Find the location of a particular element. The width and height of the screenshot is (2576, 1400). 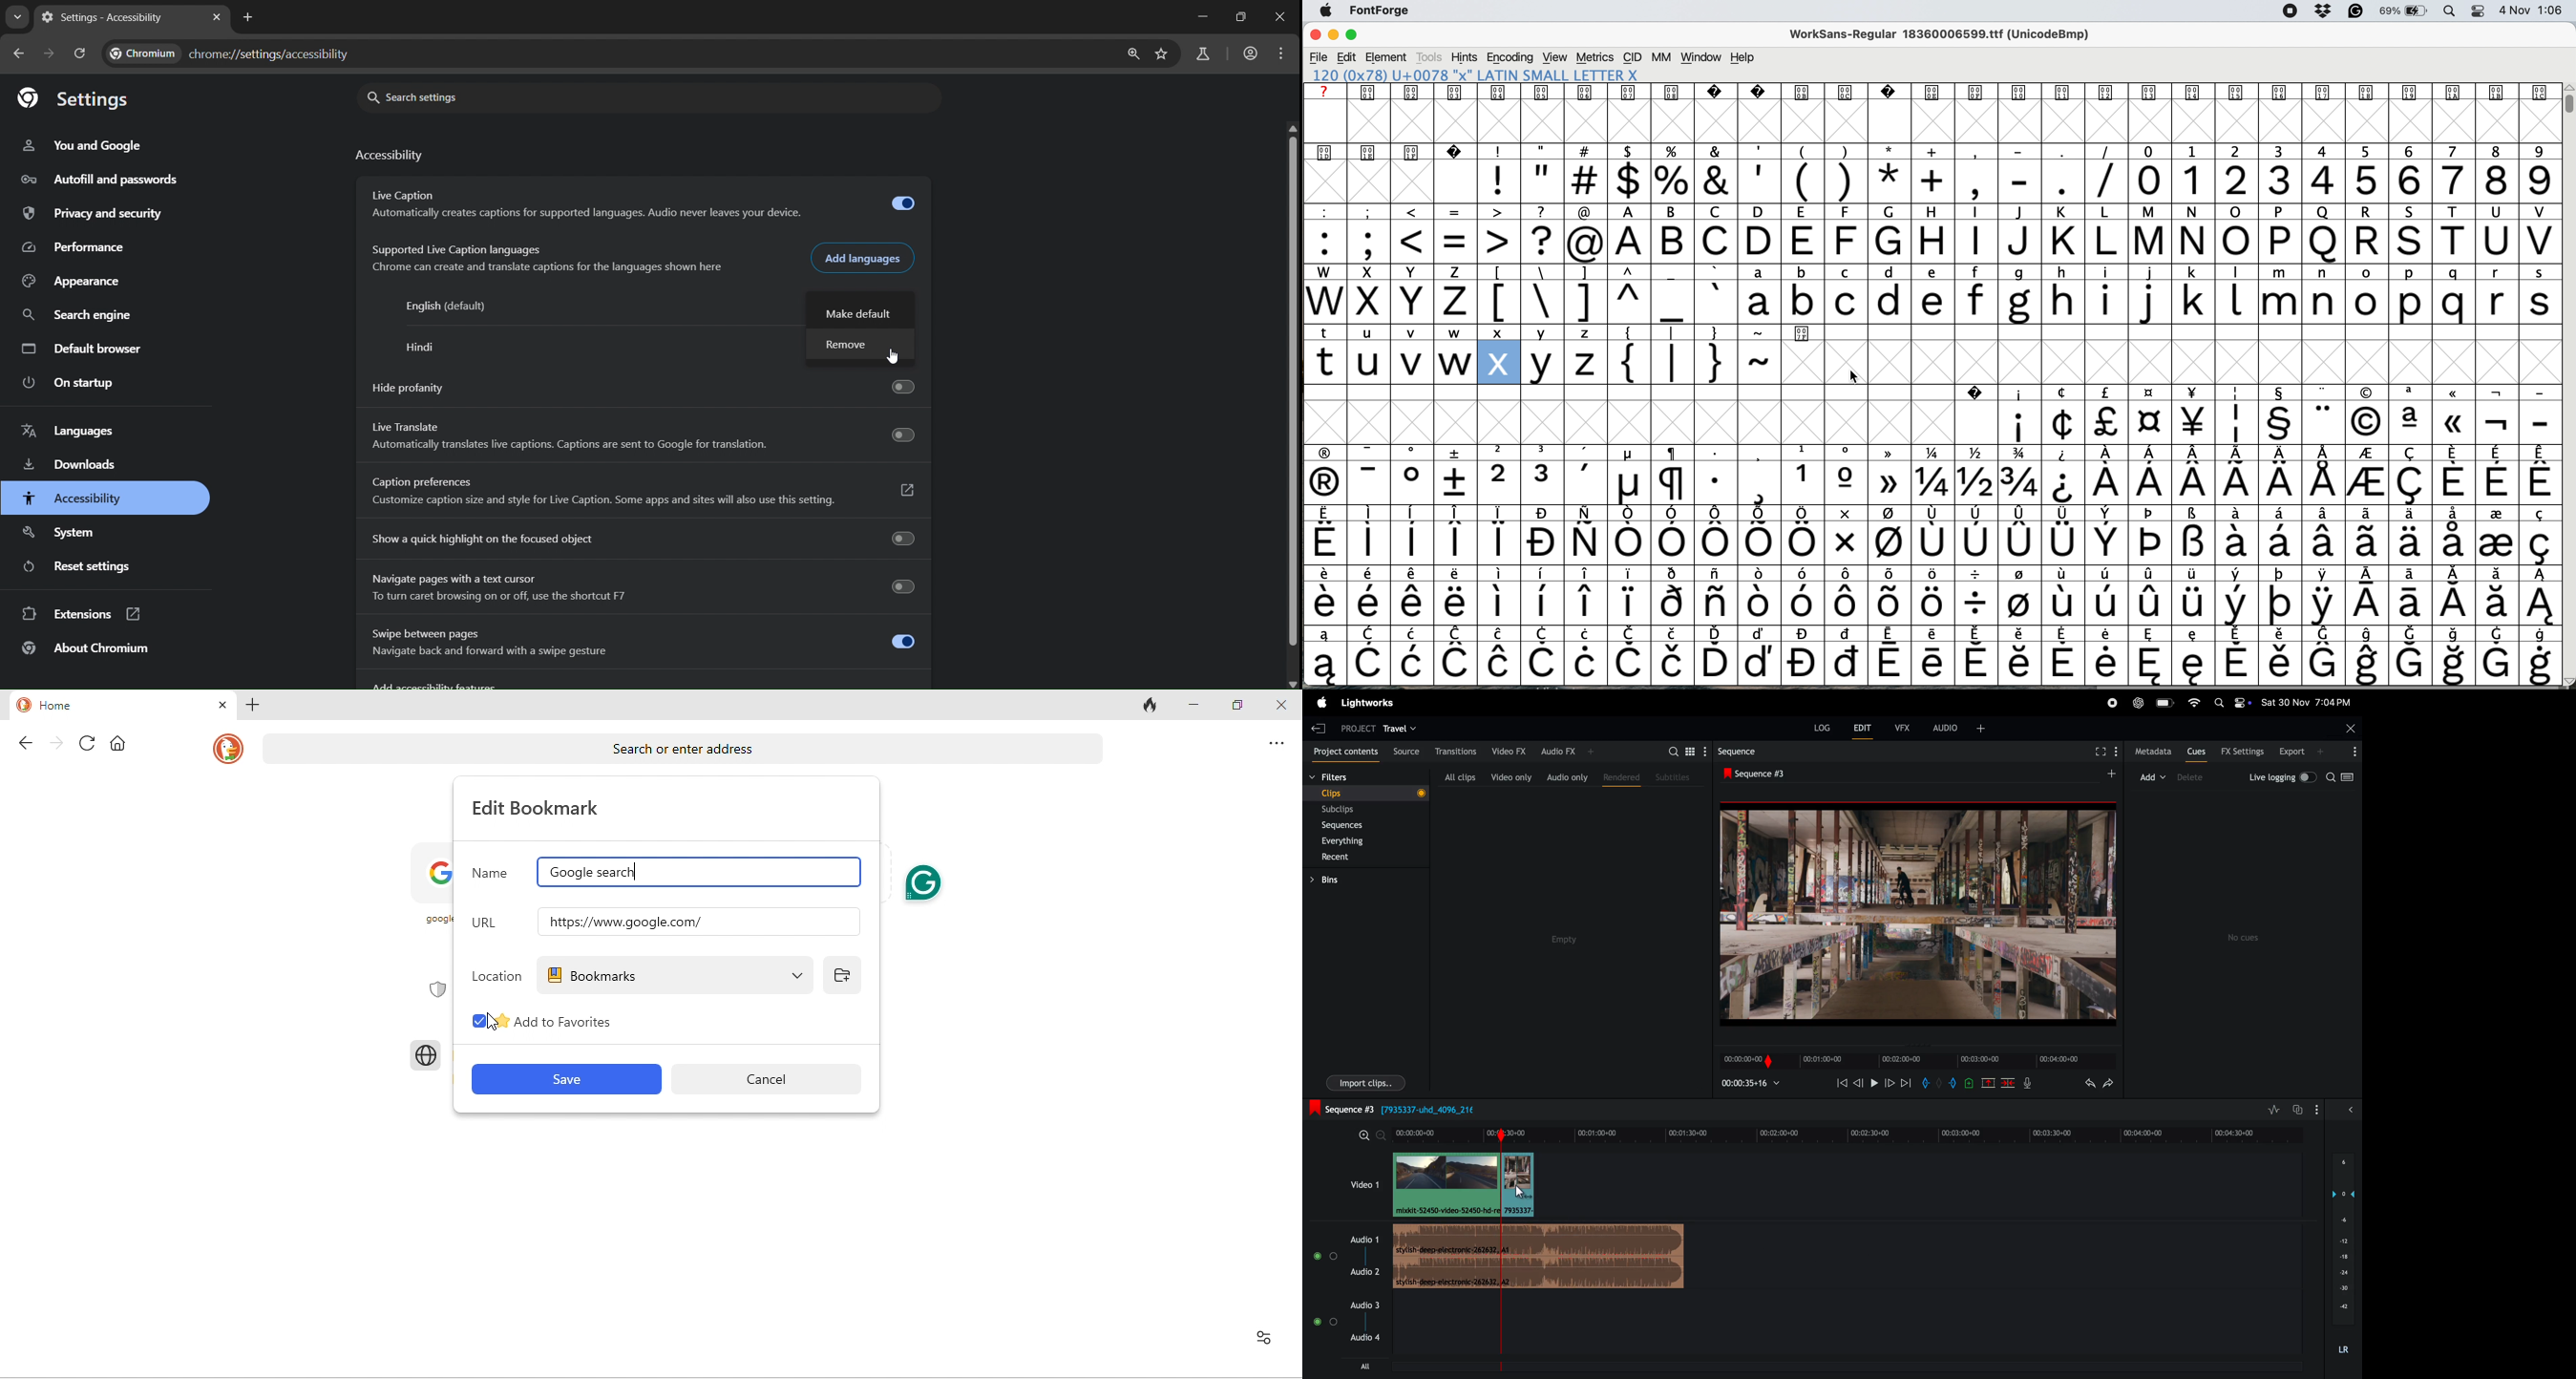

add out is located at coordinates (1954, 1084).